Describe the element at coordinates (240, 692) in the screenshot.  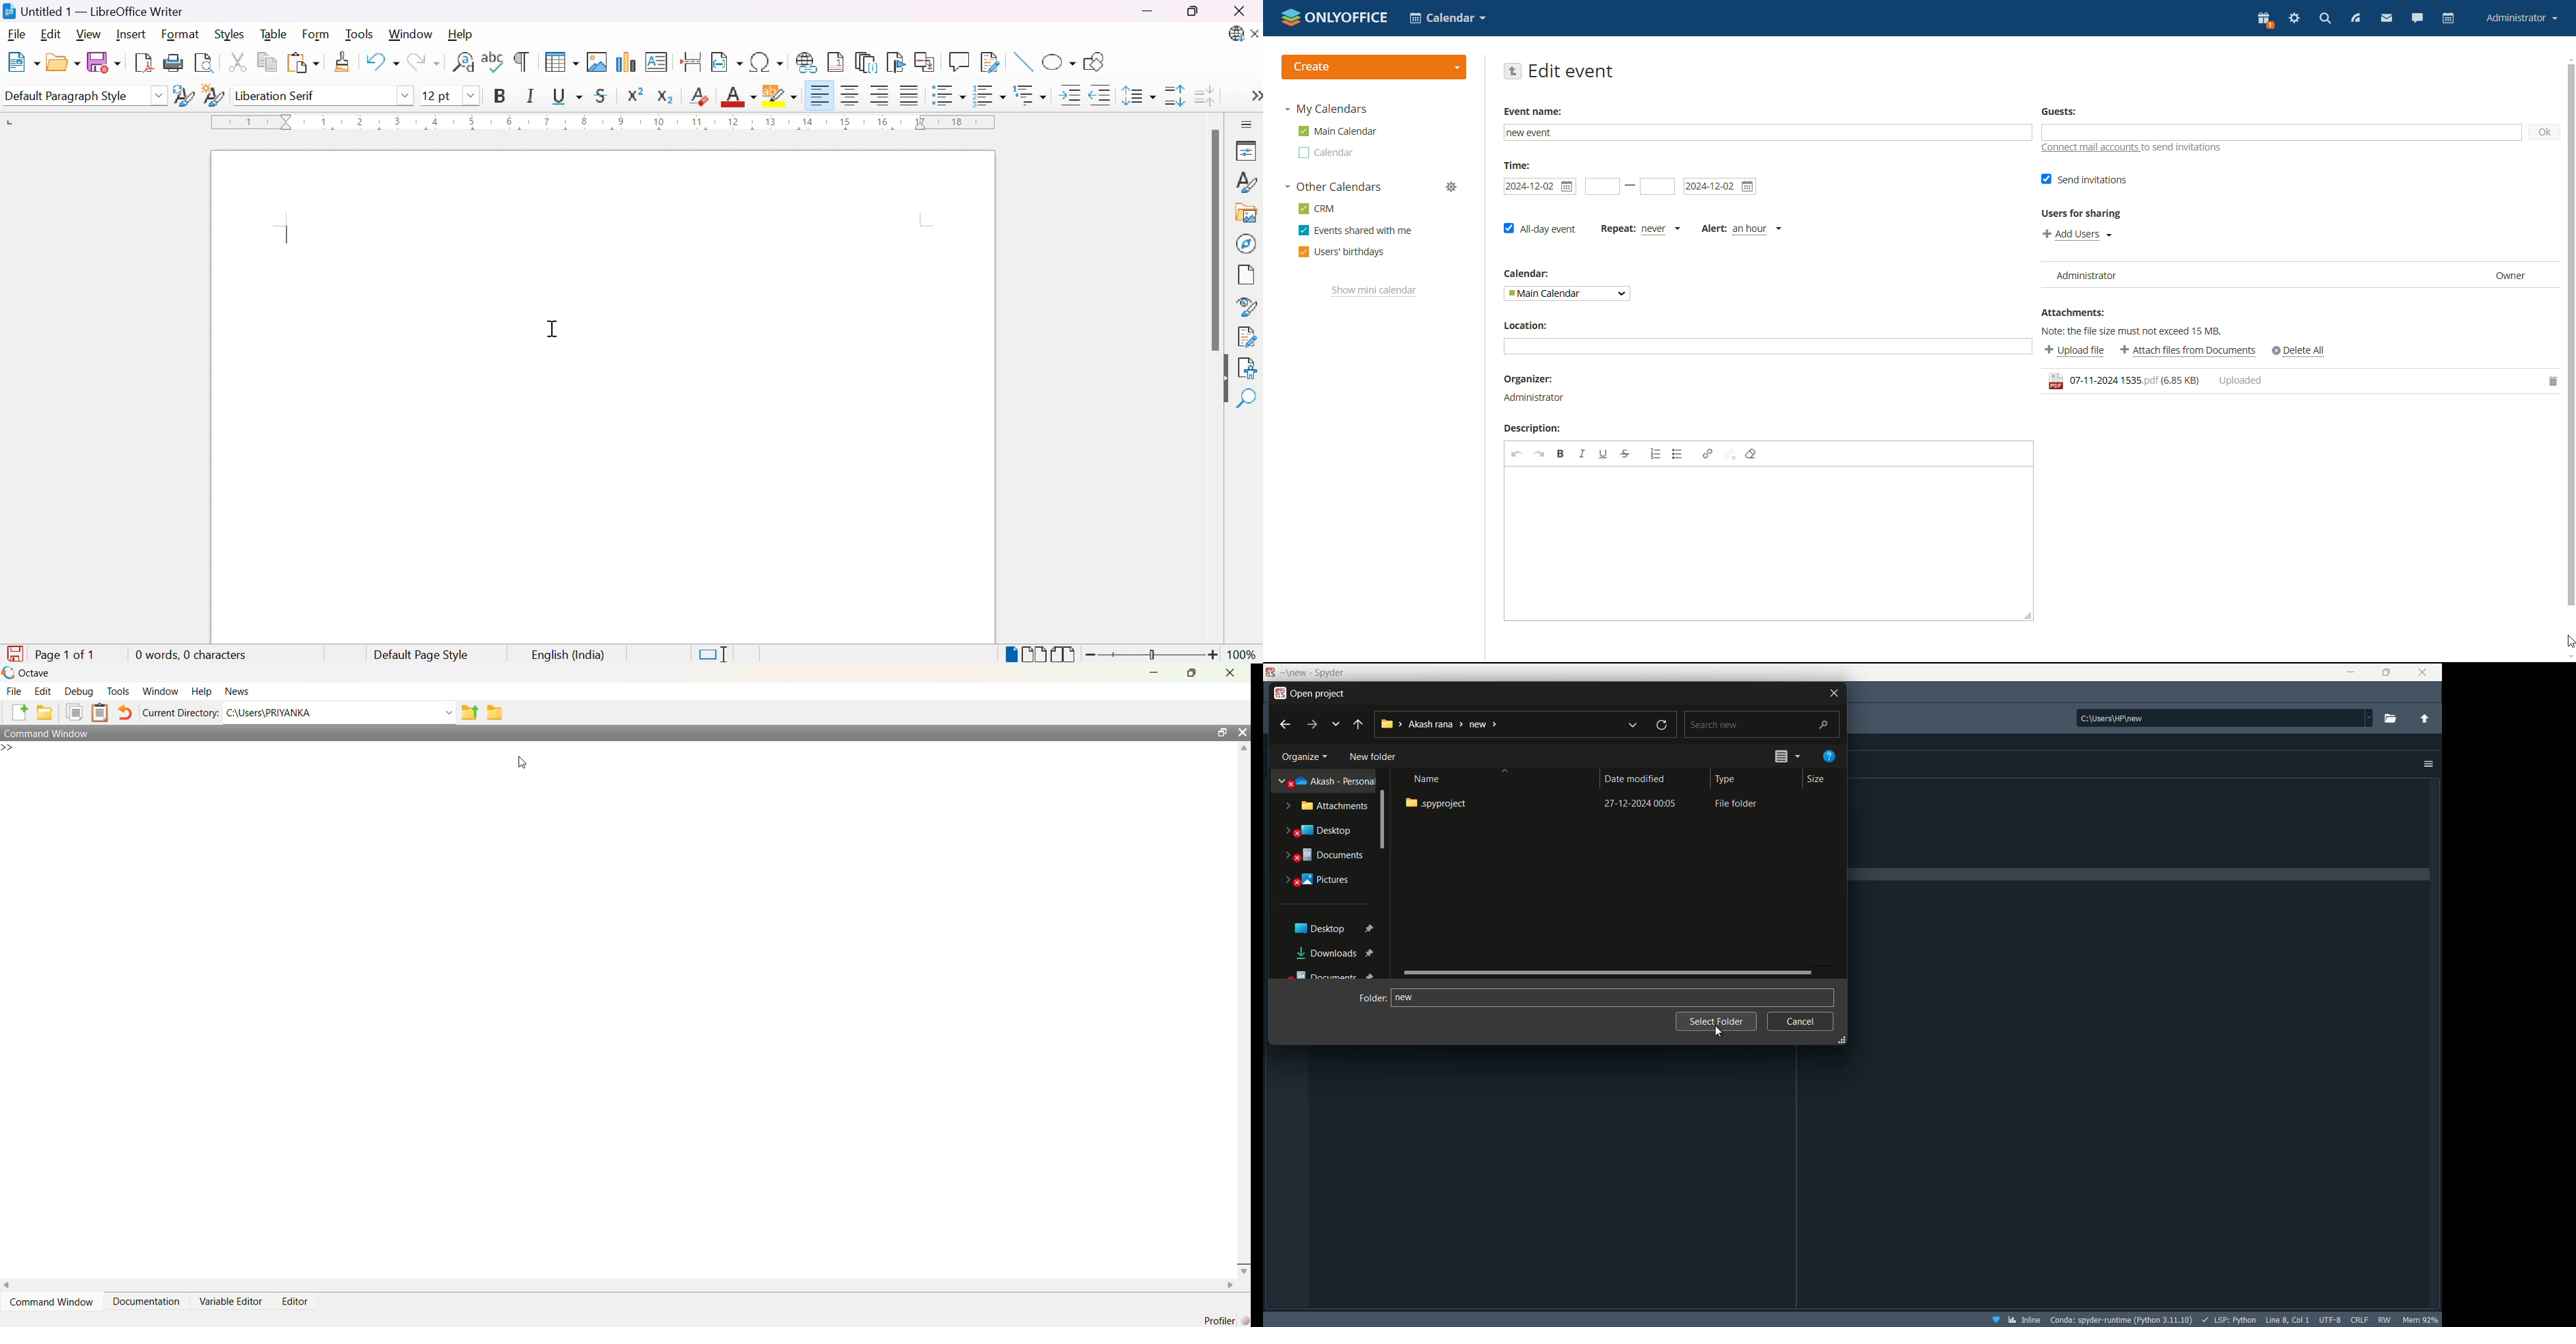
I see `News` at that location.